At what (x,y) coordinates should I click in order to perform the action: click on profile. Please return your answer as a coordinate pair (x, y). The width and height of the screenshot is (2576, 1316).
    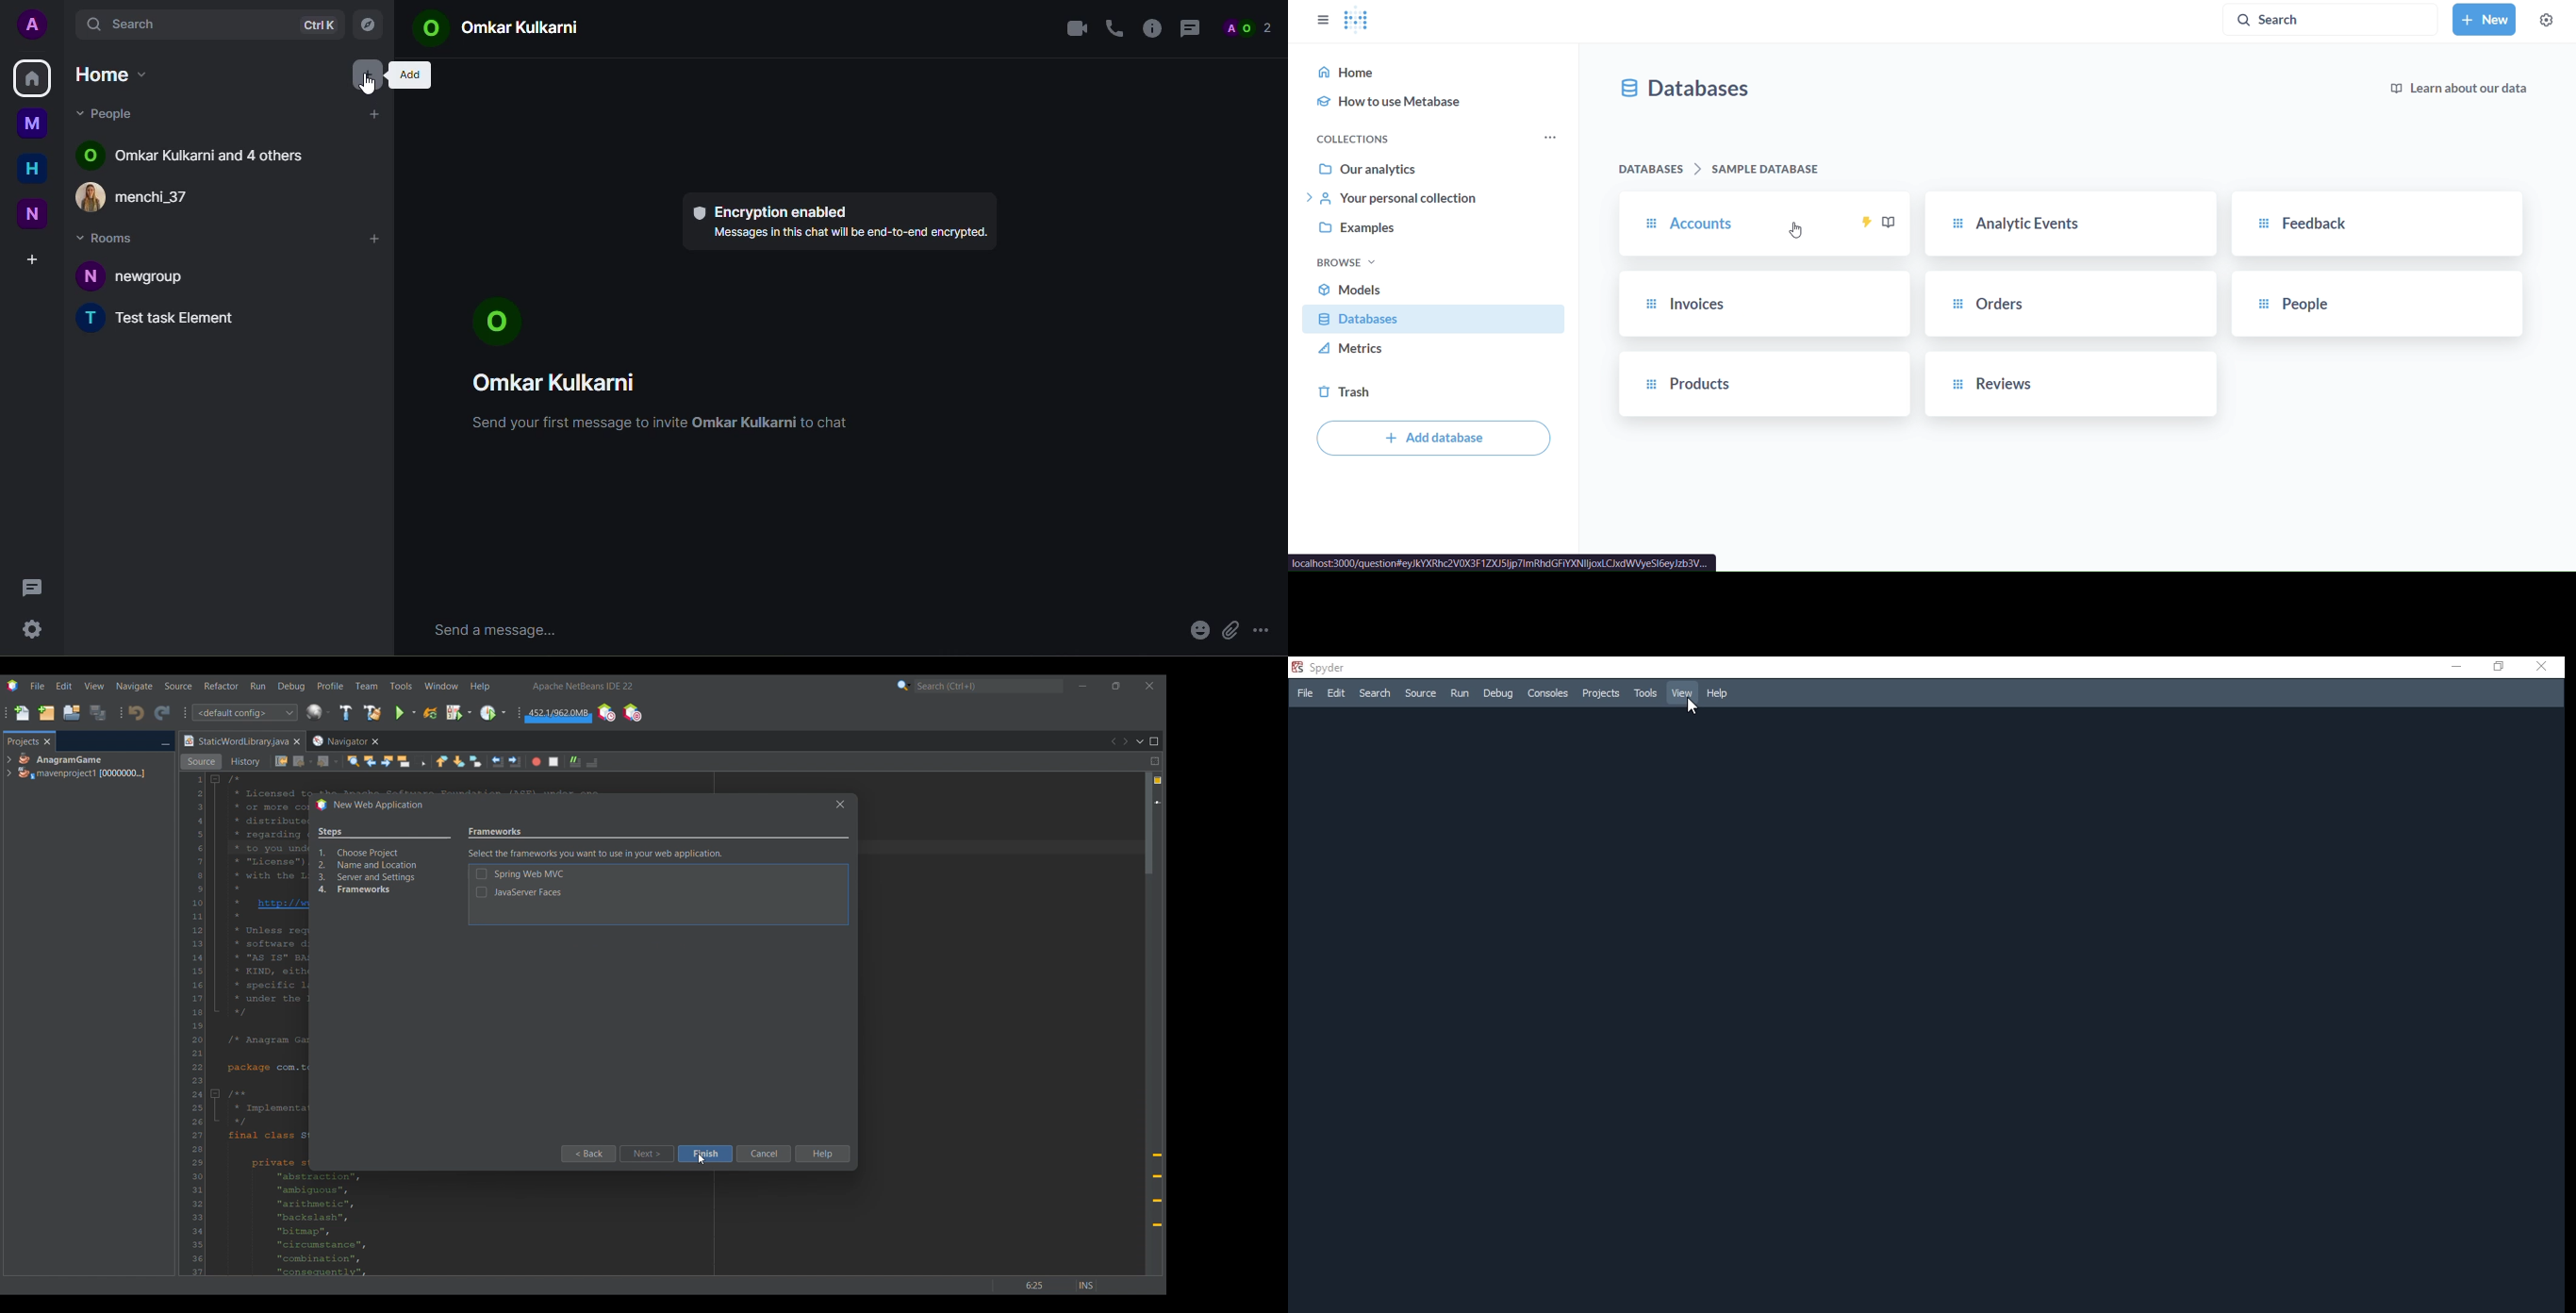
    Looking at the image, I should click on (35, 24).